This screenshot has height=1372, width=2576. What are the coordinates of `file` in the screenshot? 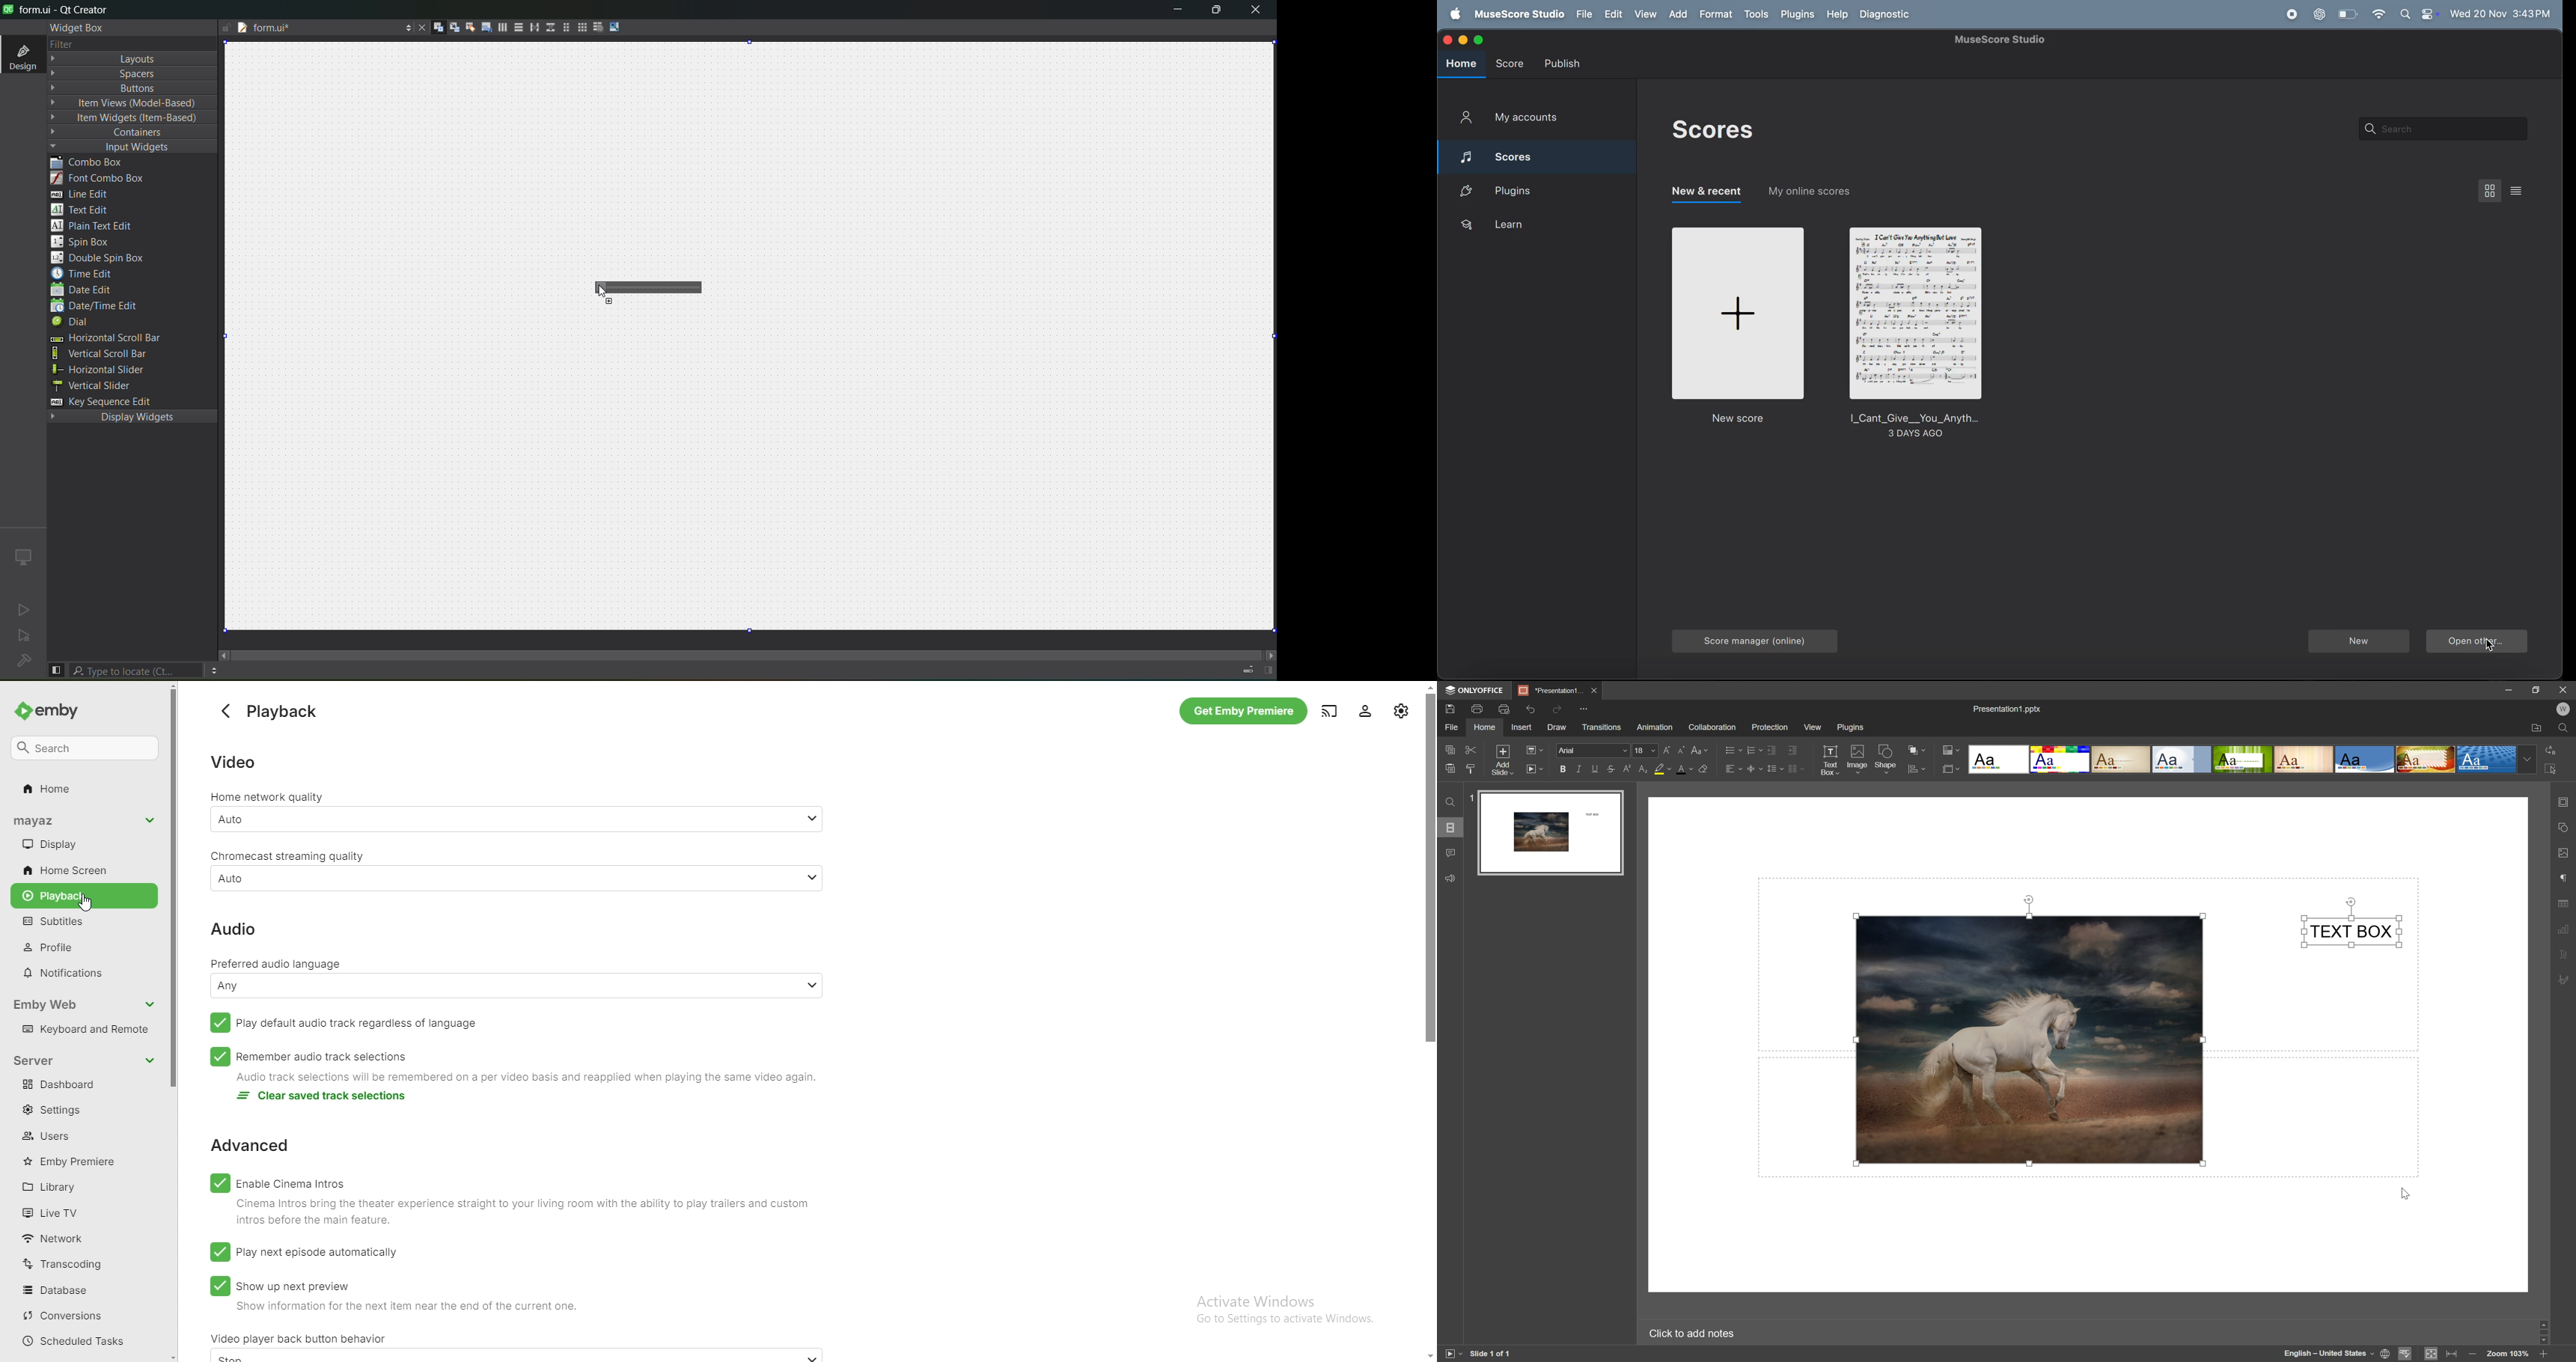 It's located at (1449, 727).